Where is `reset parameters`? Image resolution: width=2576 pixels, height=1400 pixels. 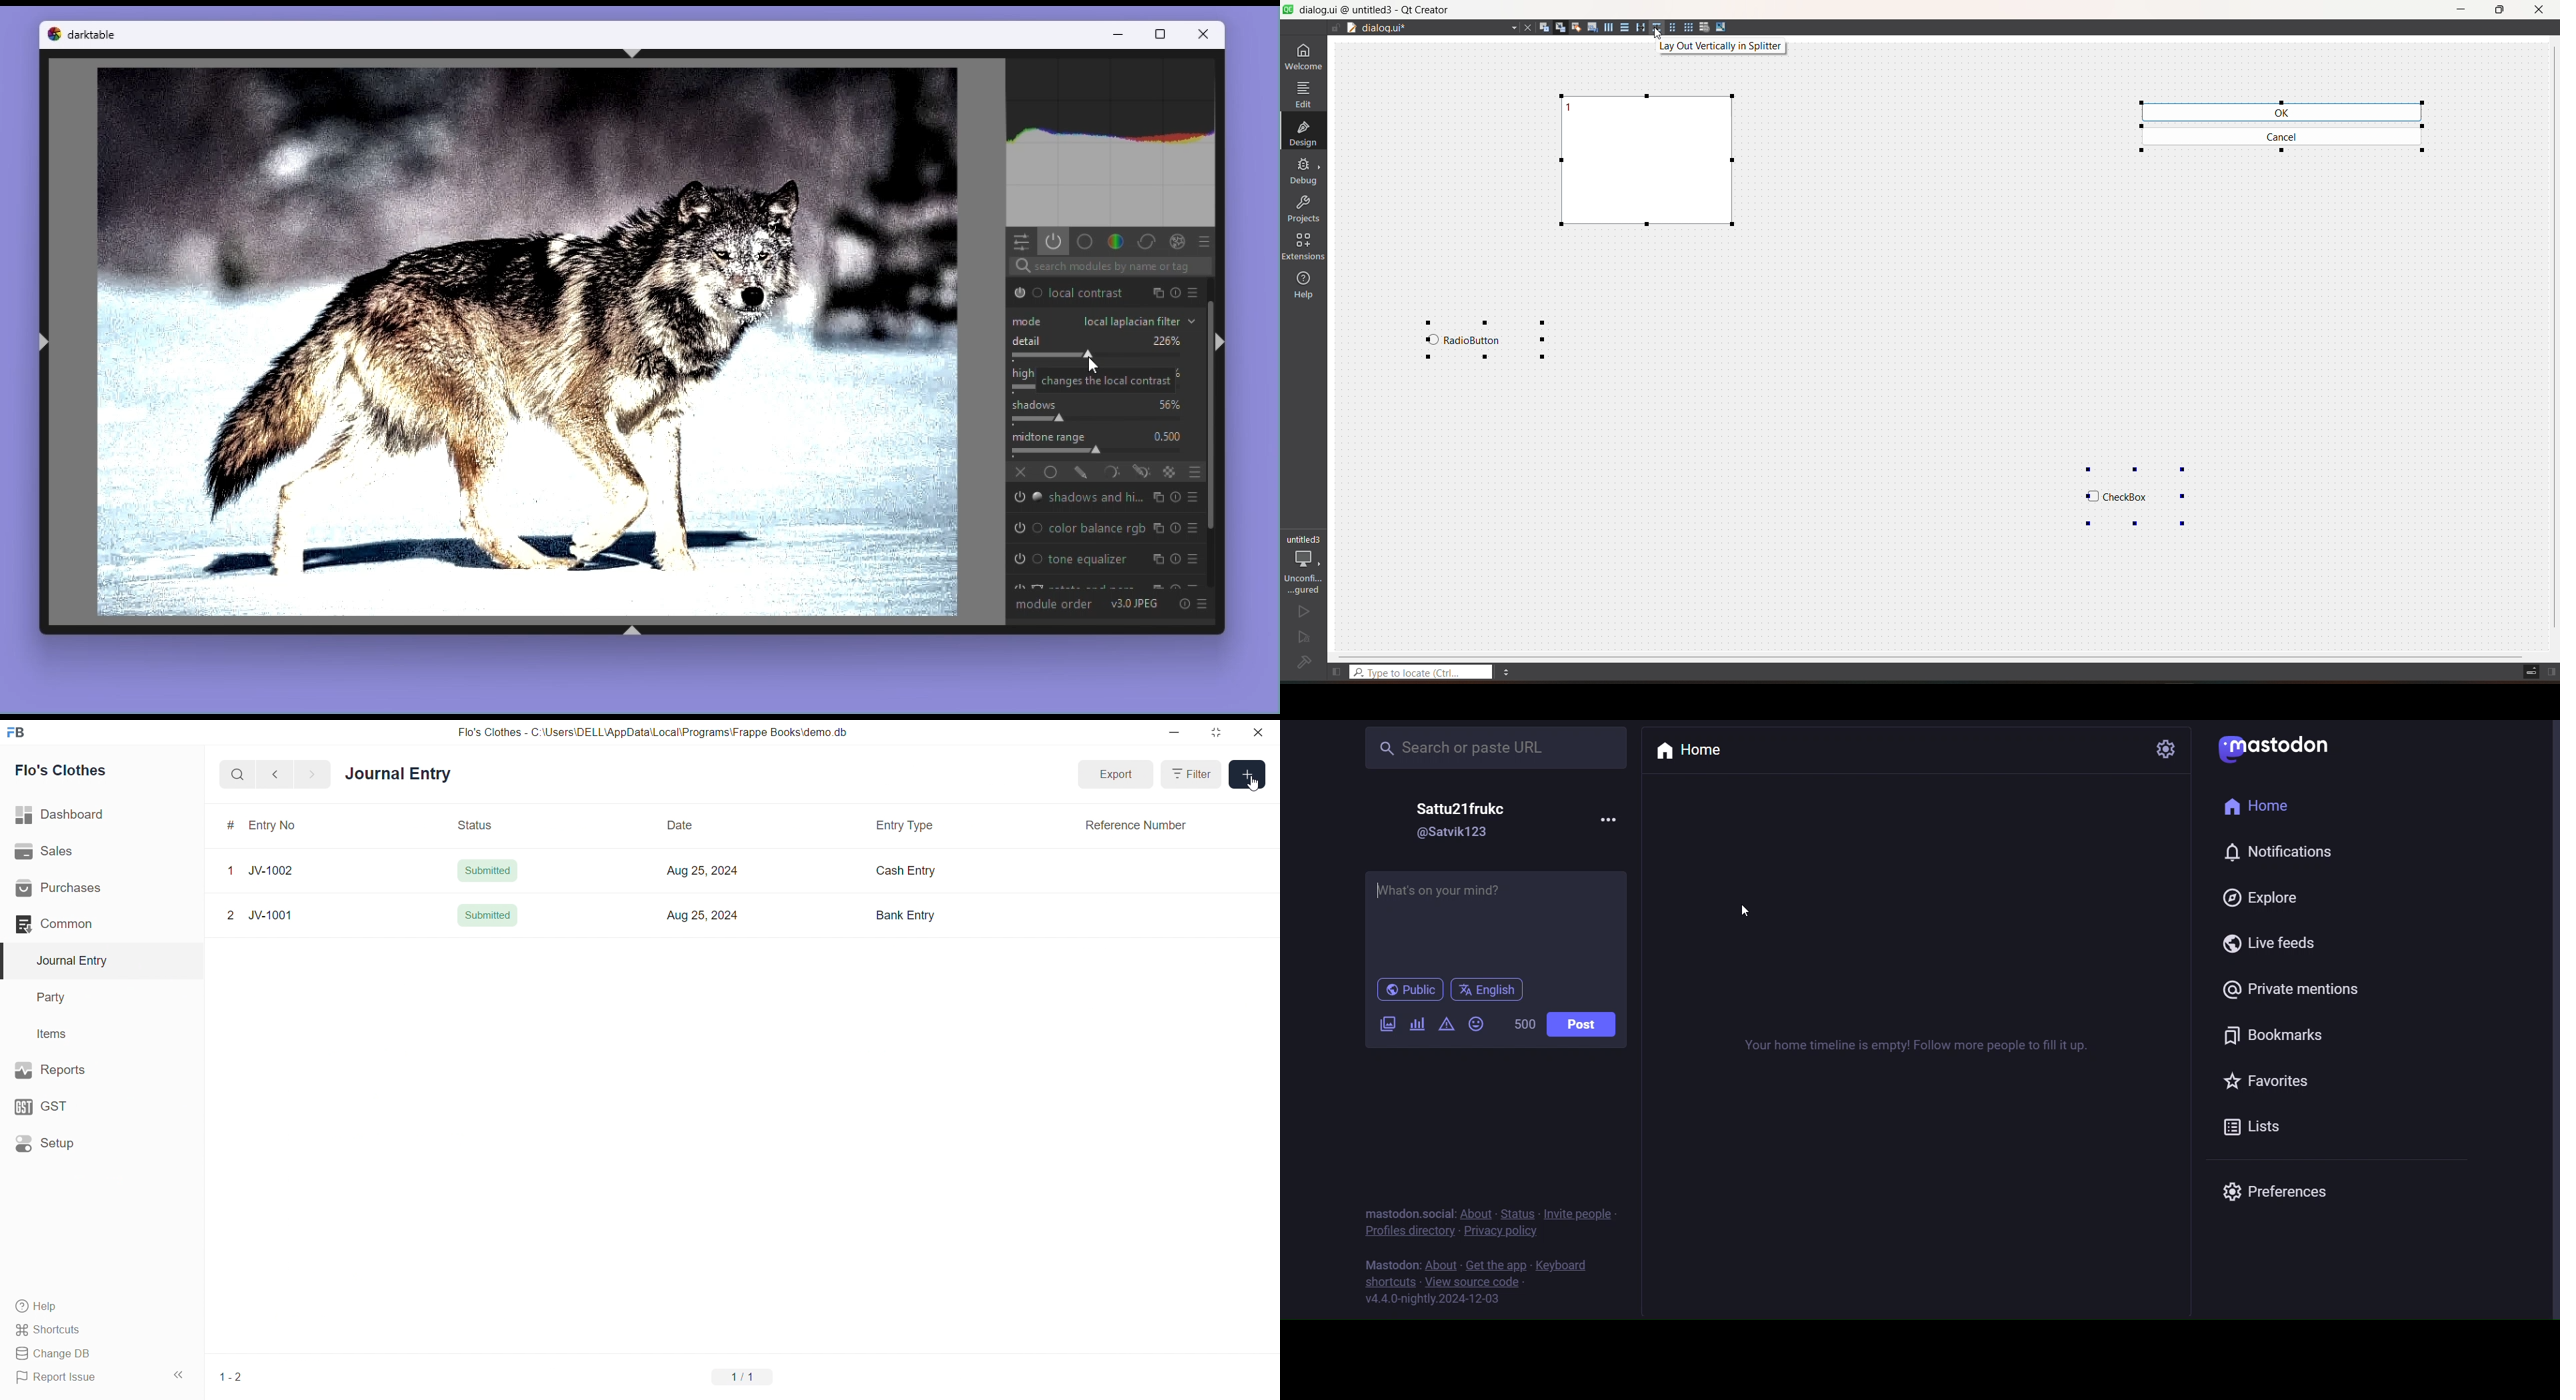
reset parameters is located at coordinates (1175, 499).